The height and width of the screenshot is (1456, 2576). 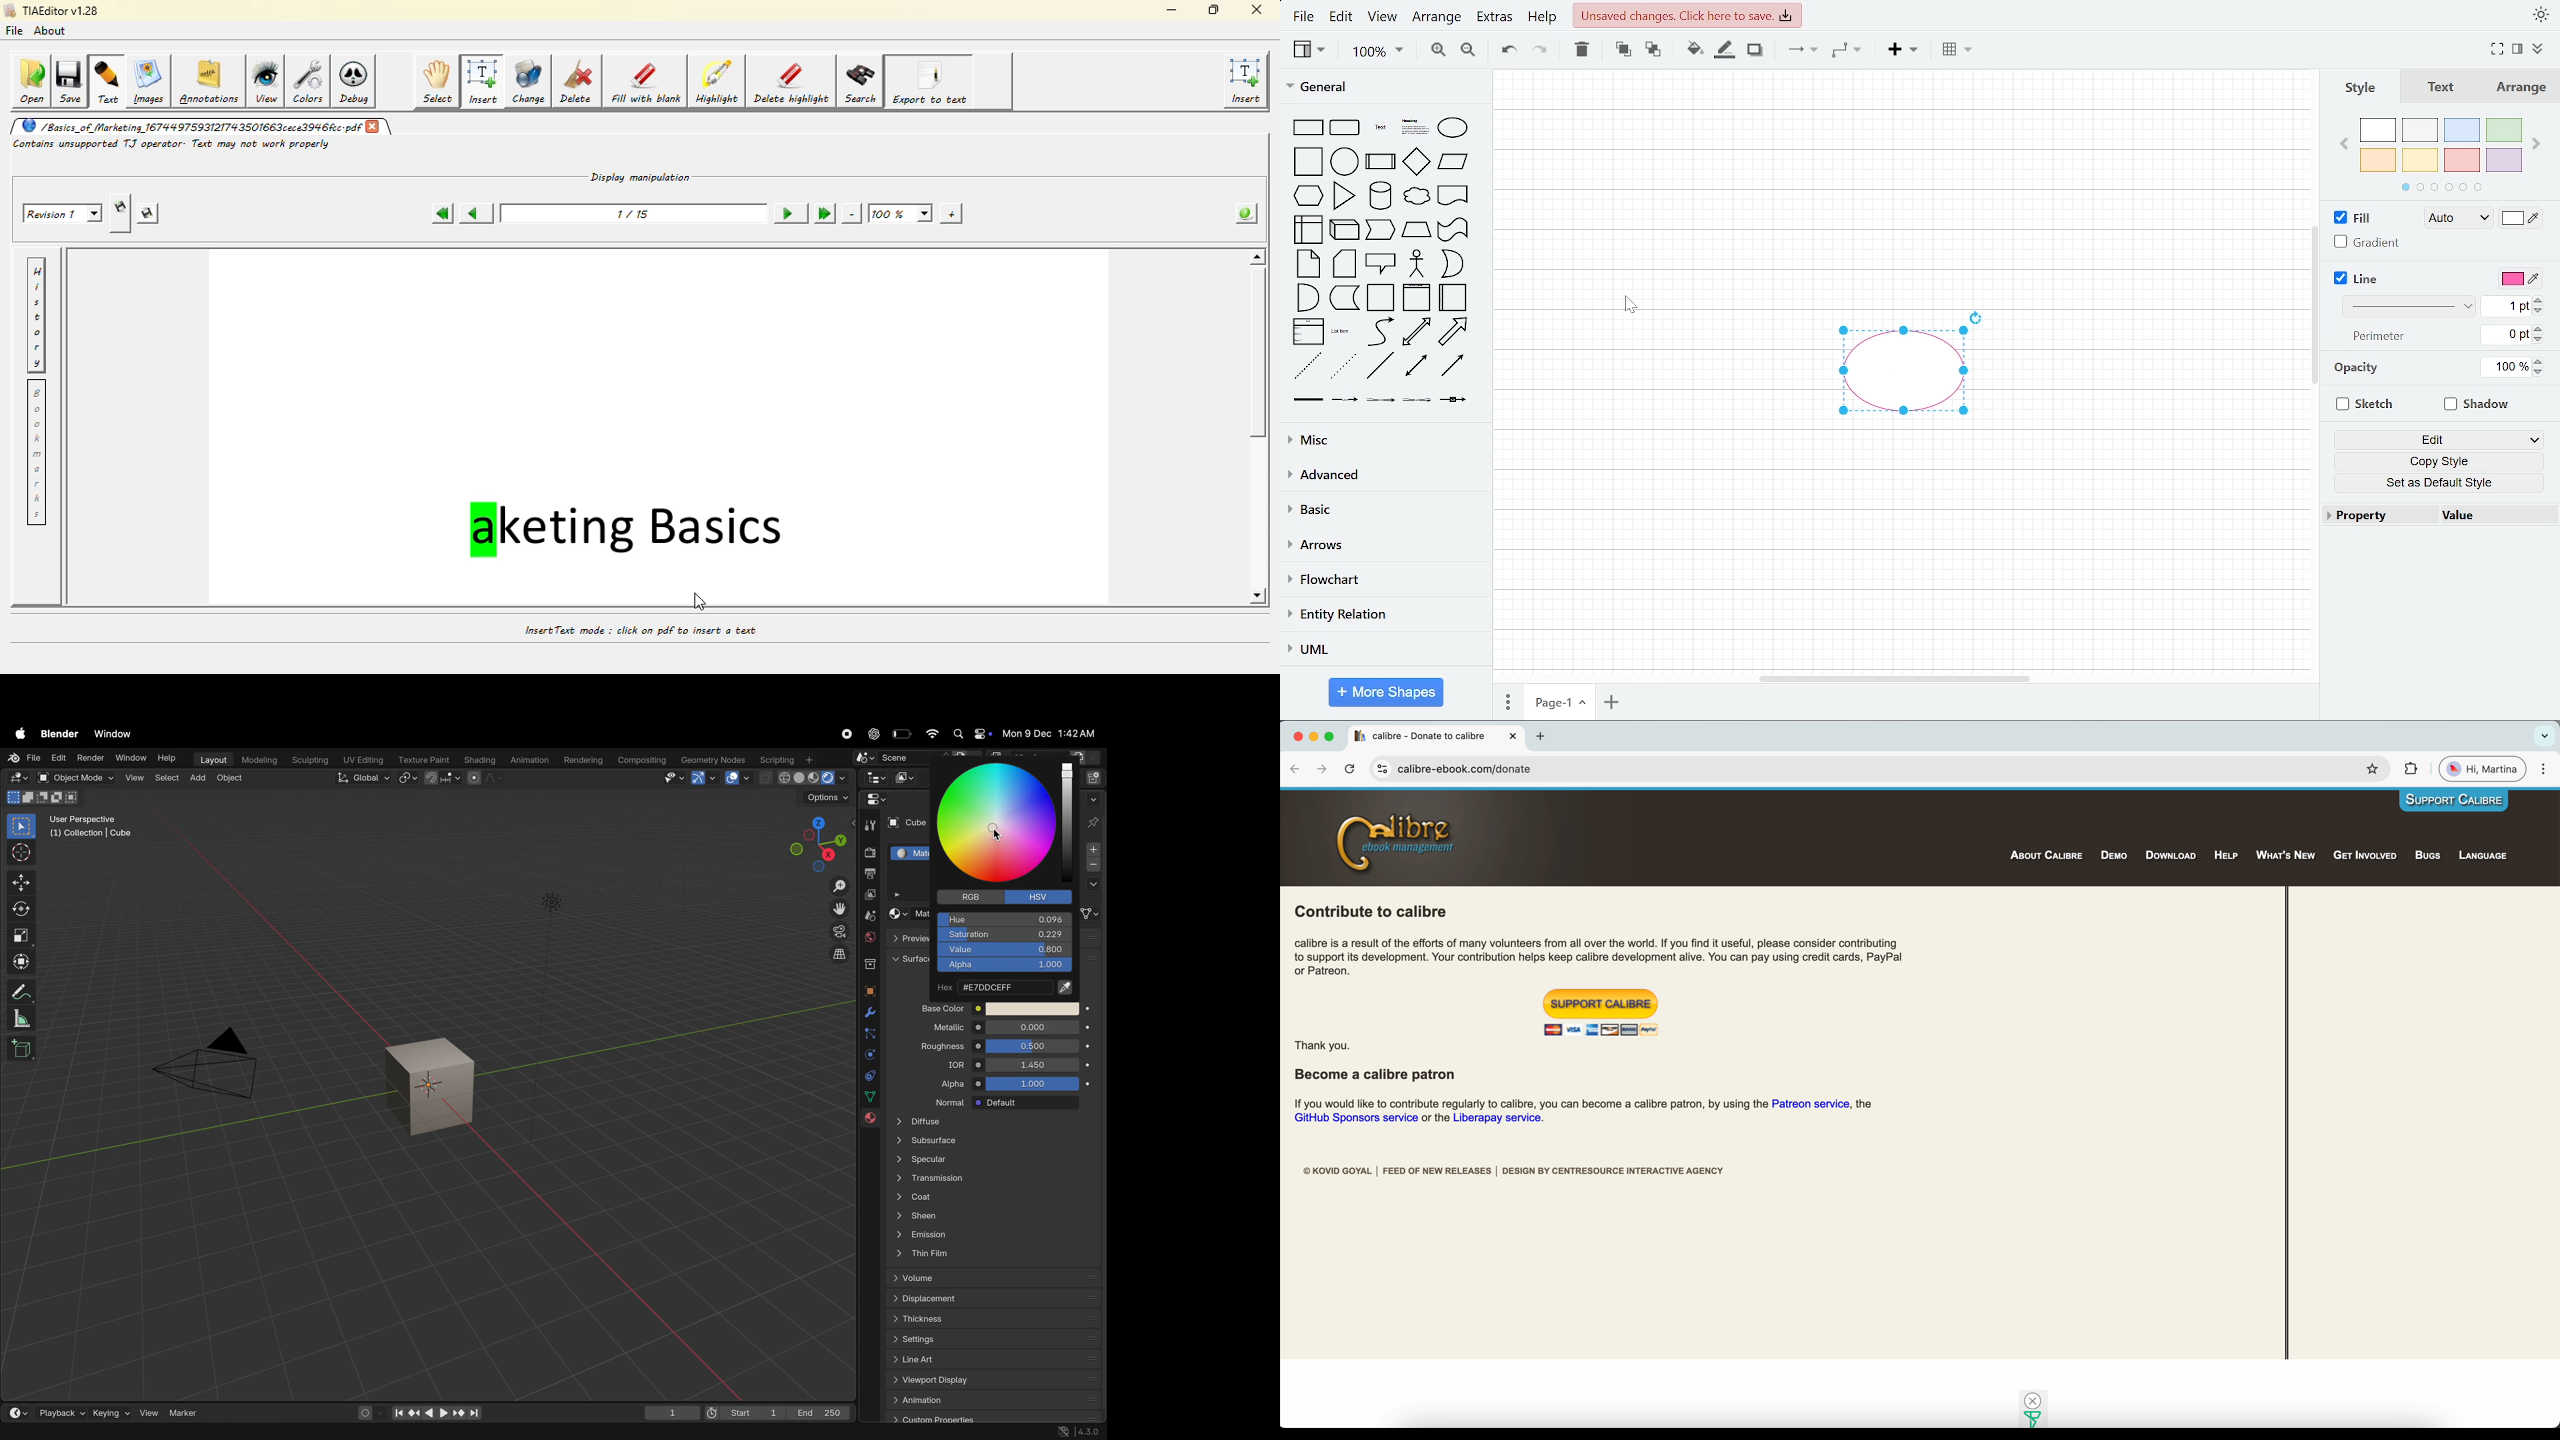 I want to click on zoom, so click(x=1370, y=51).